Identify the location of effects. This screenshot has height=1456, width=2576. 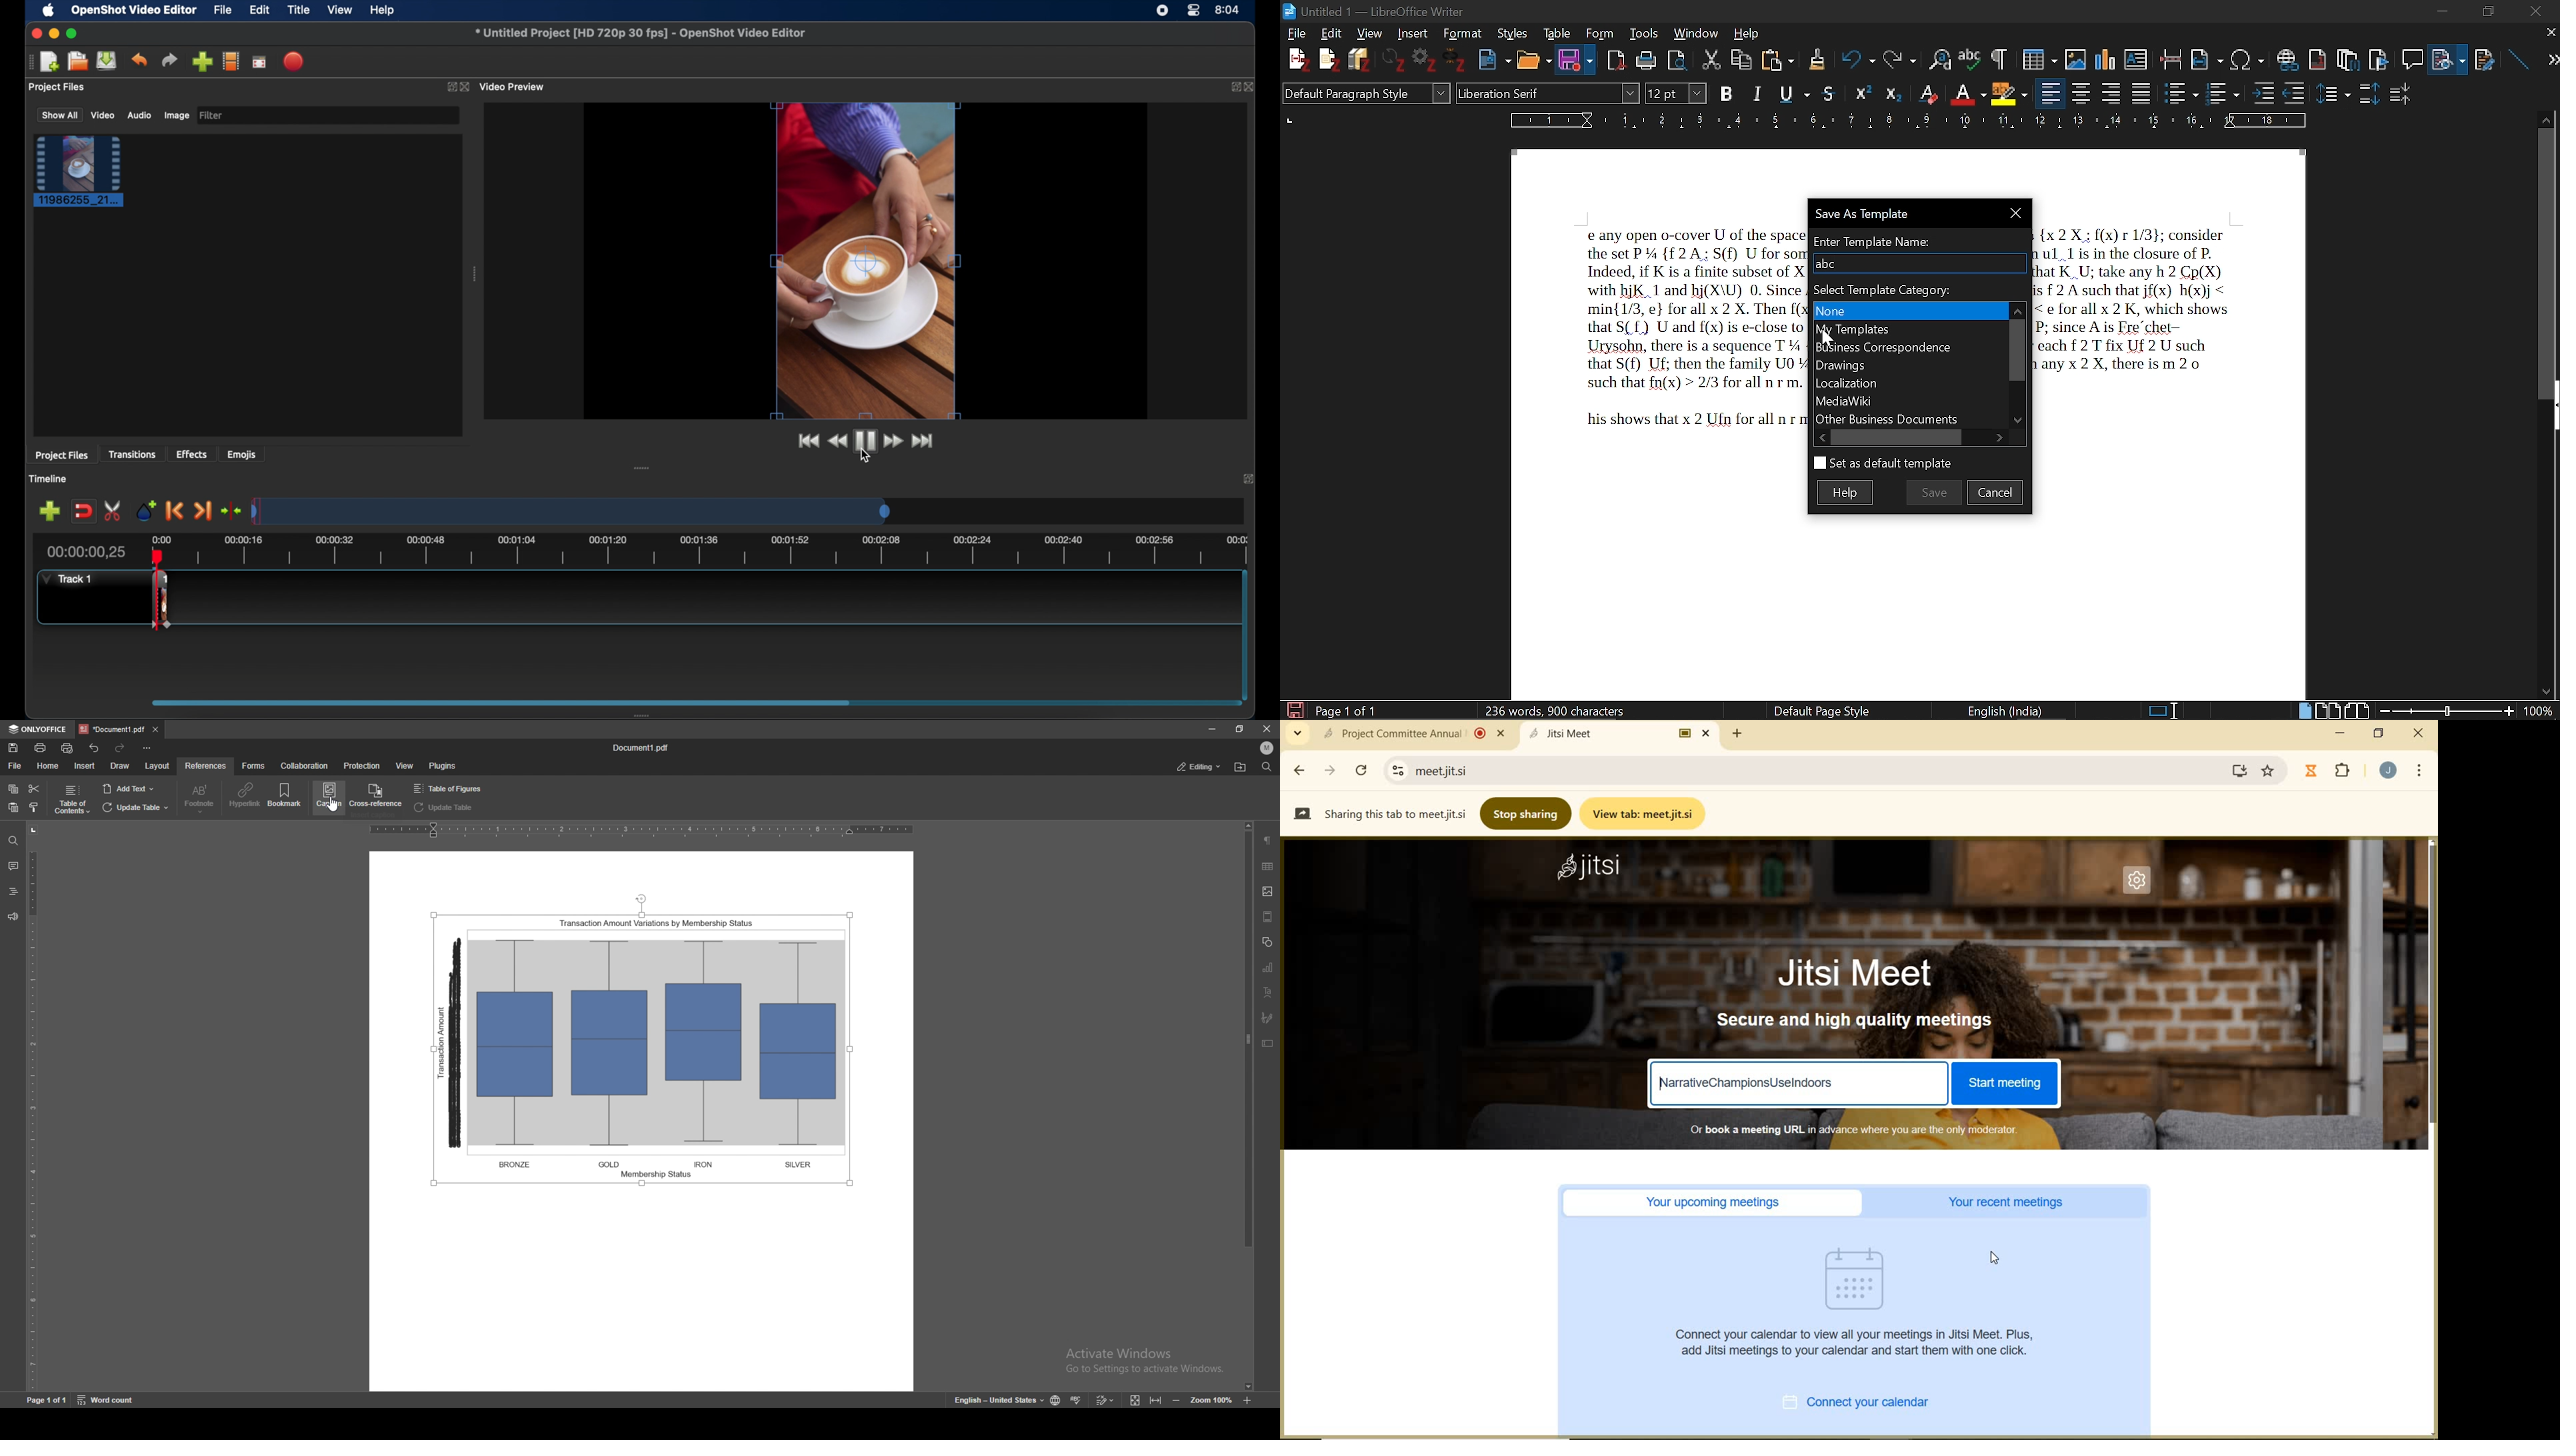
(192, 453).